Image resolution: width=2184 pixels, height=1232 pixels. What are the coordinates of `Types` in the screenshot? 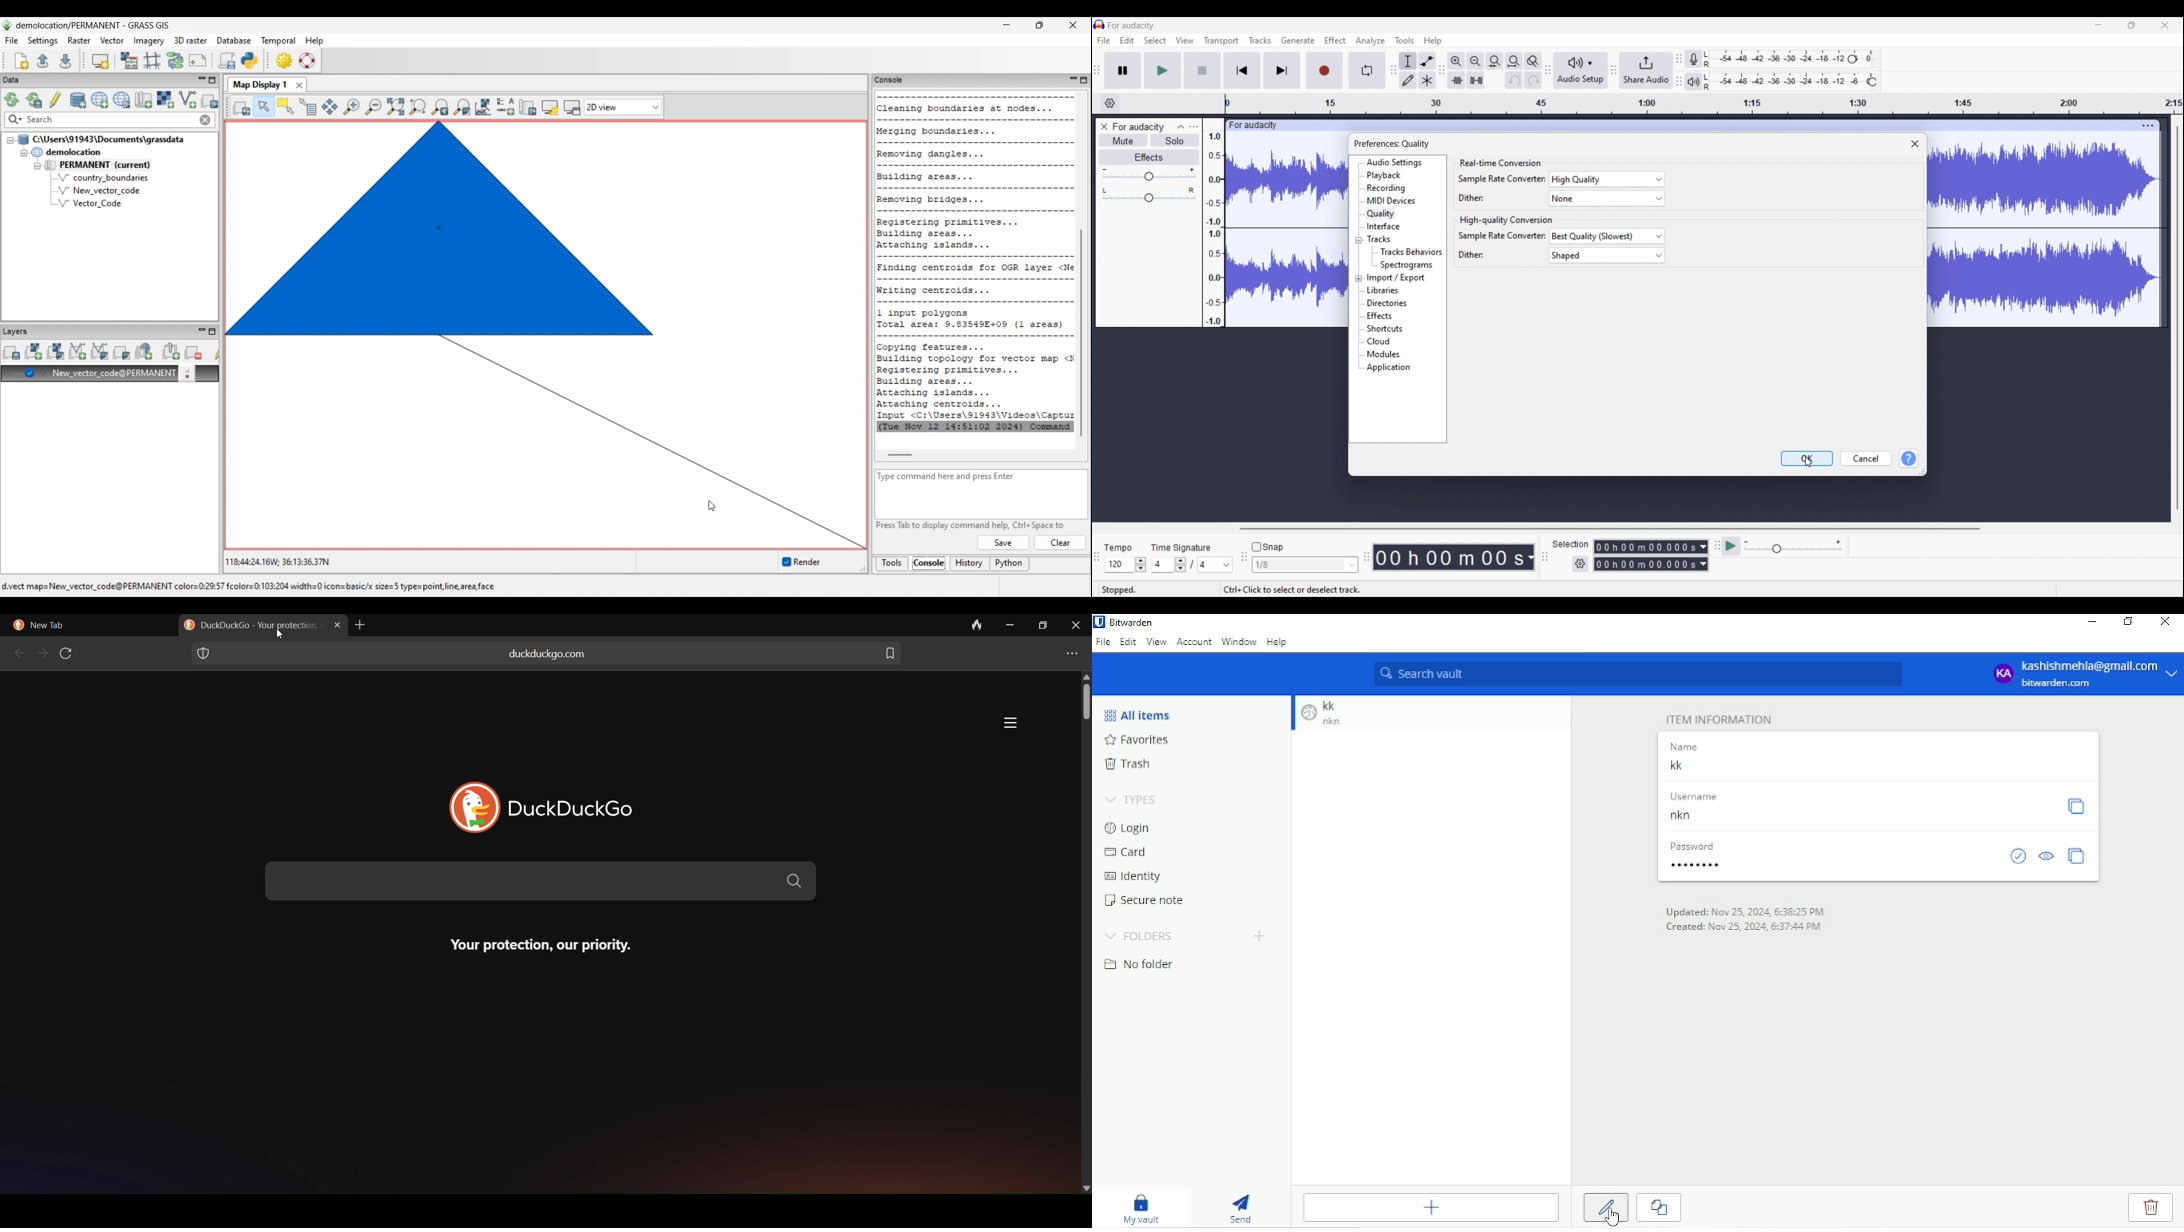 It's located at (1134, 800).